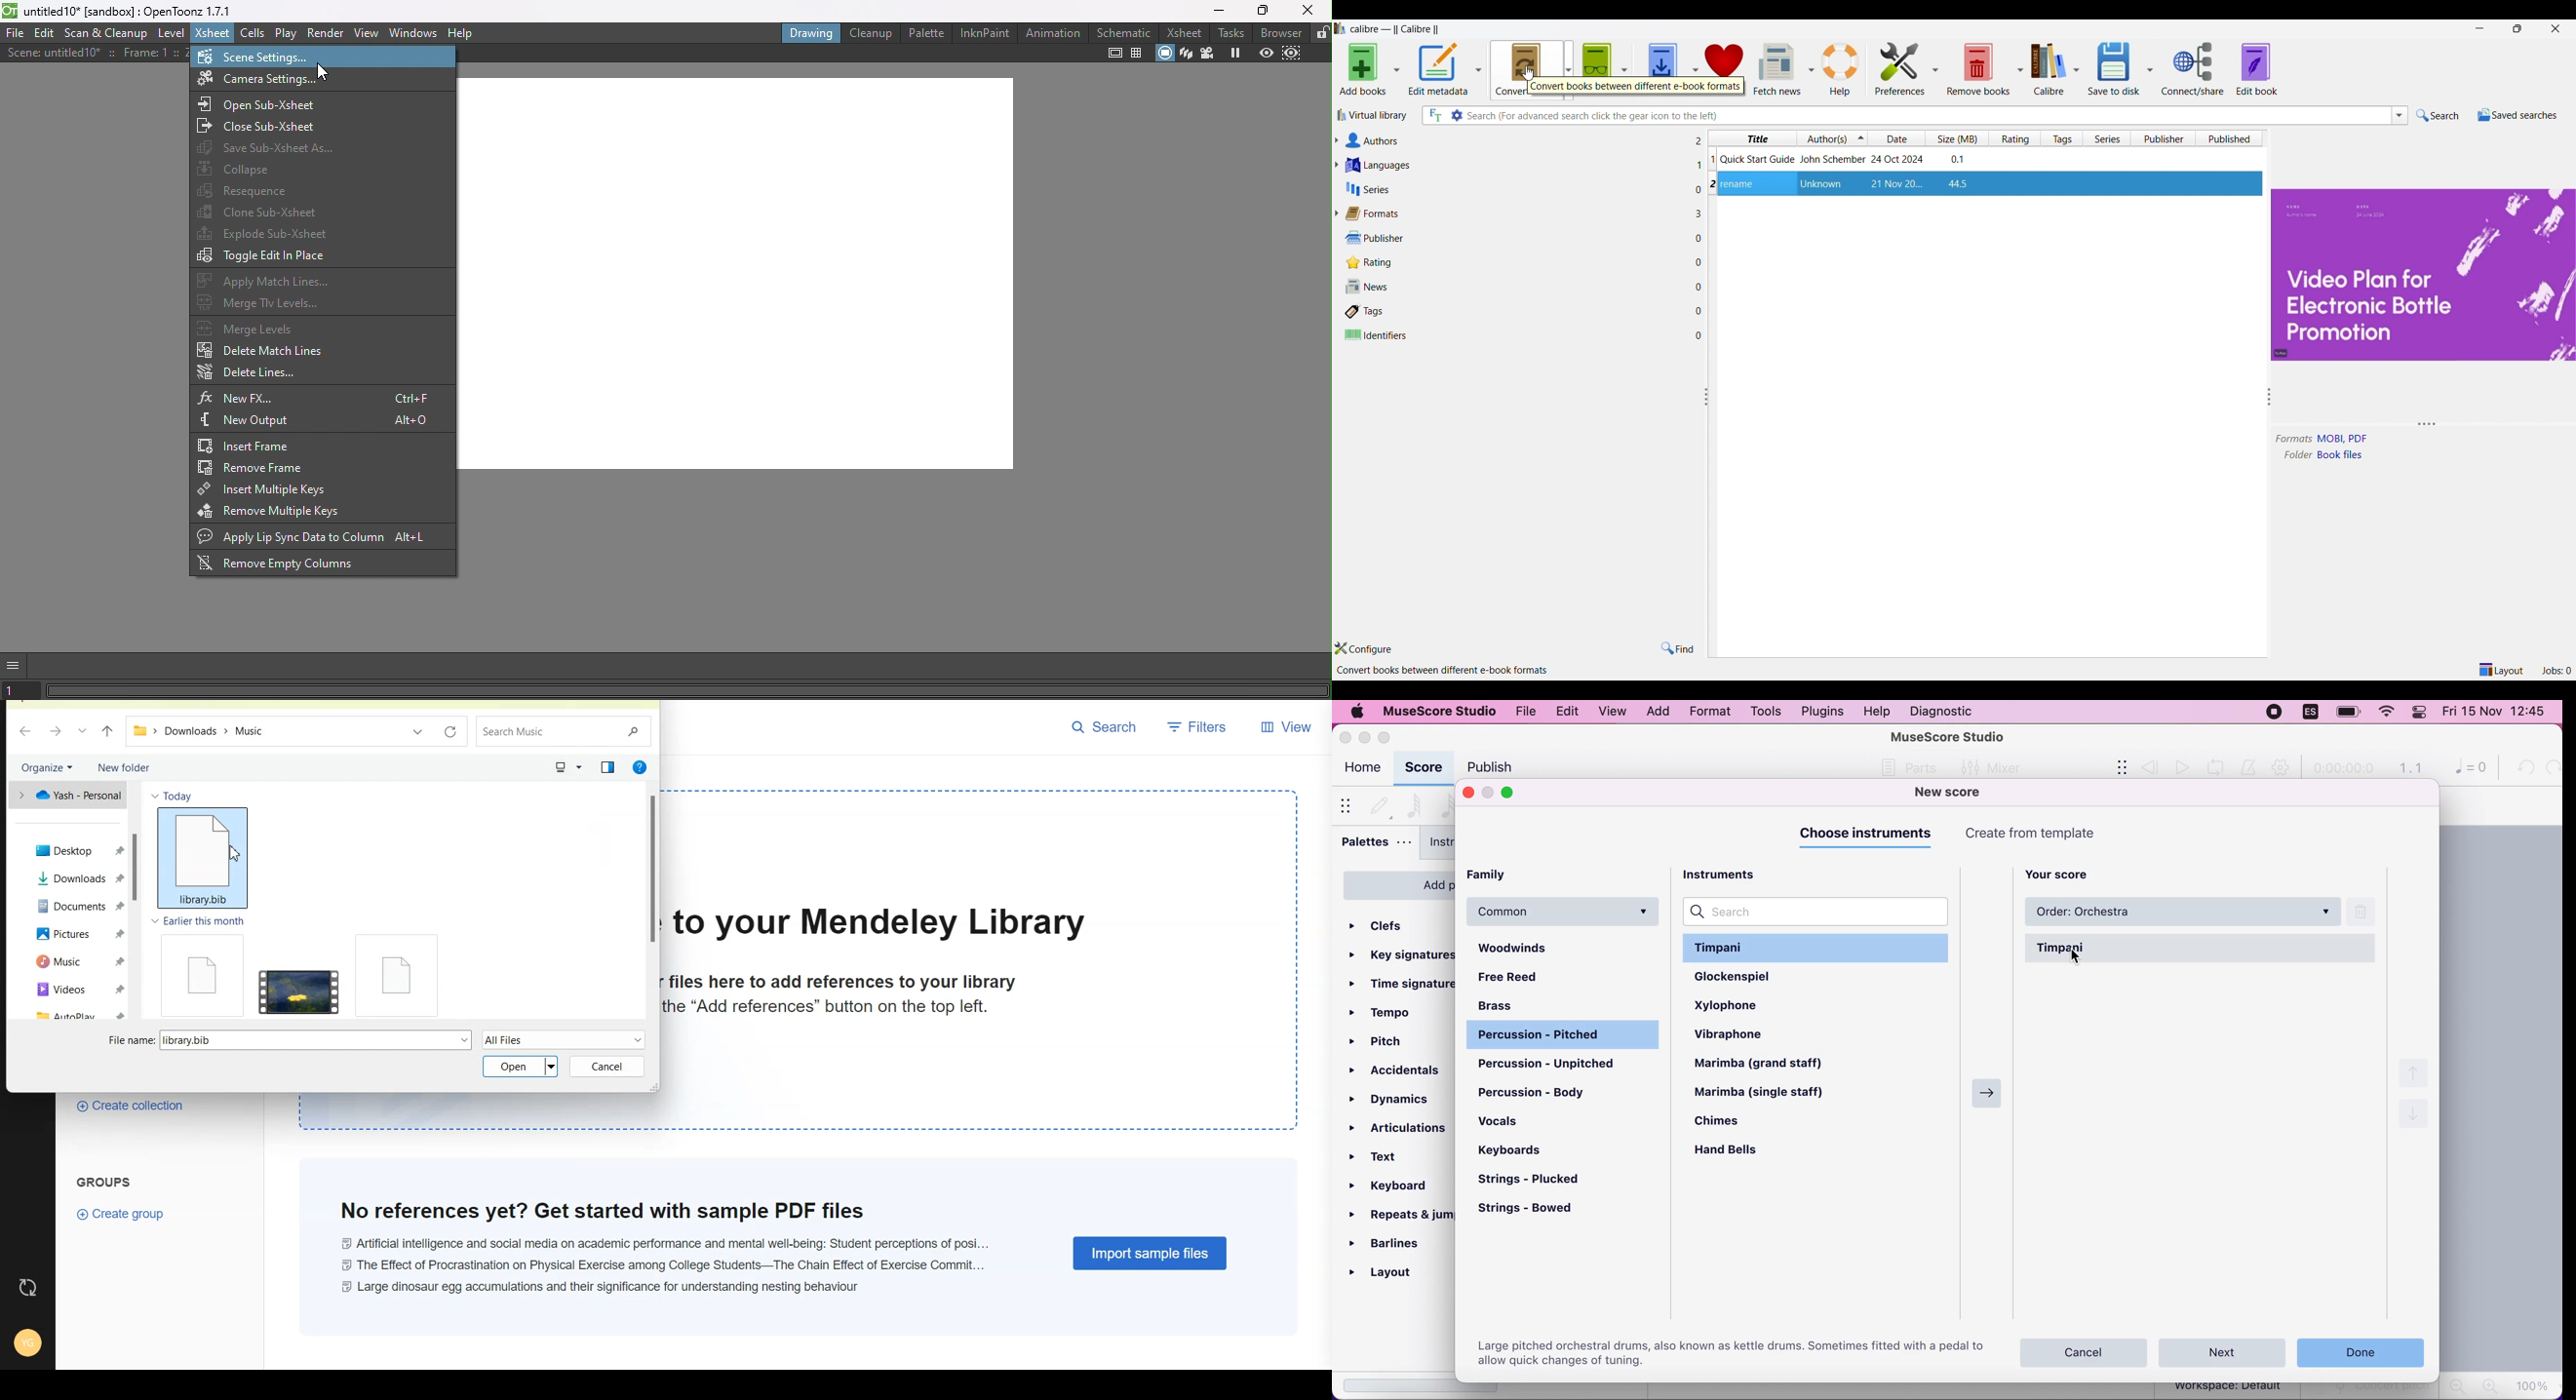 This screenshot has height=1400, width=2576. I want to click on Languages , so click(1515, 165).